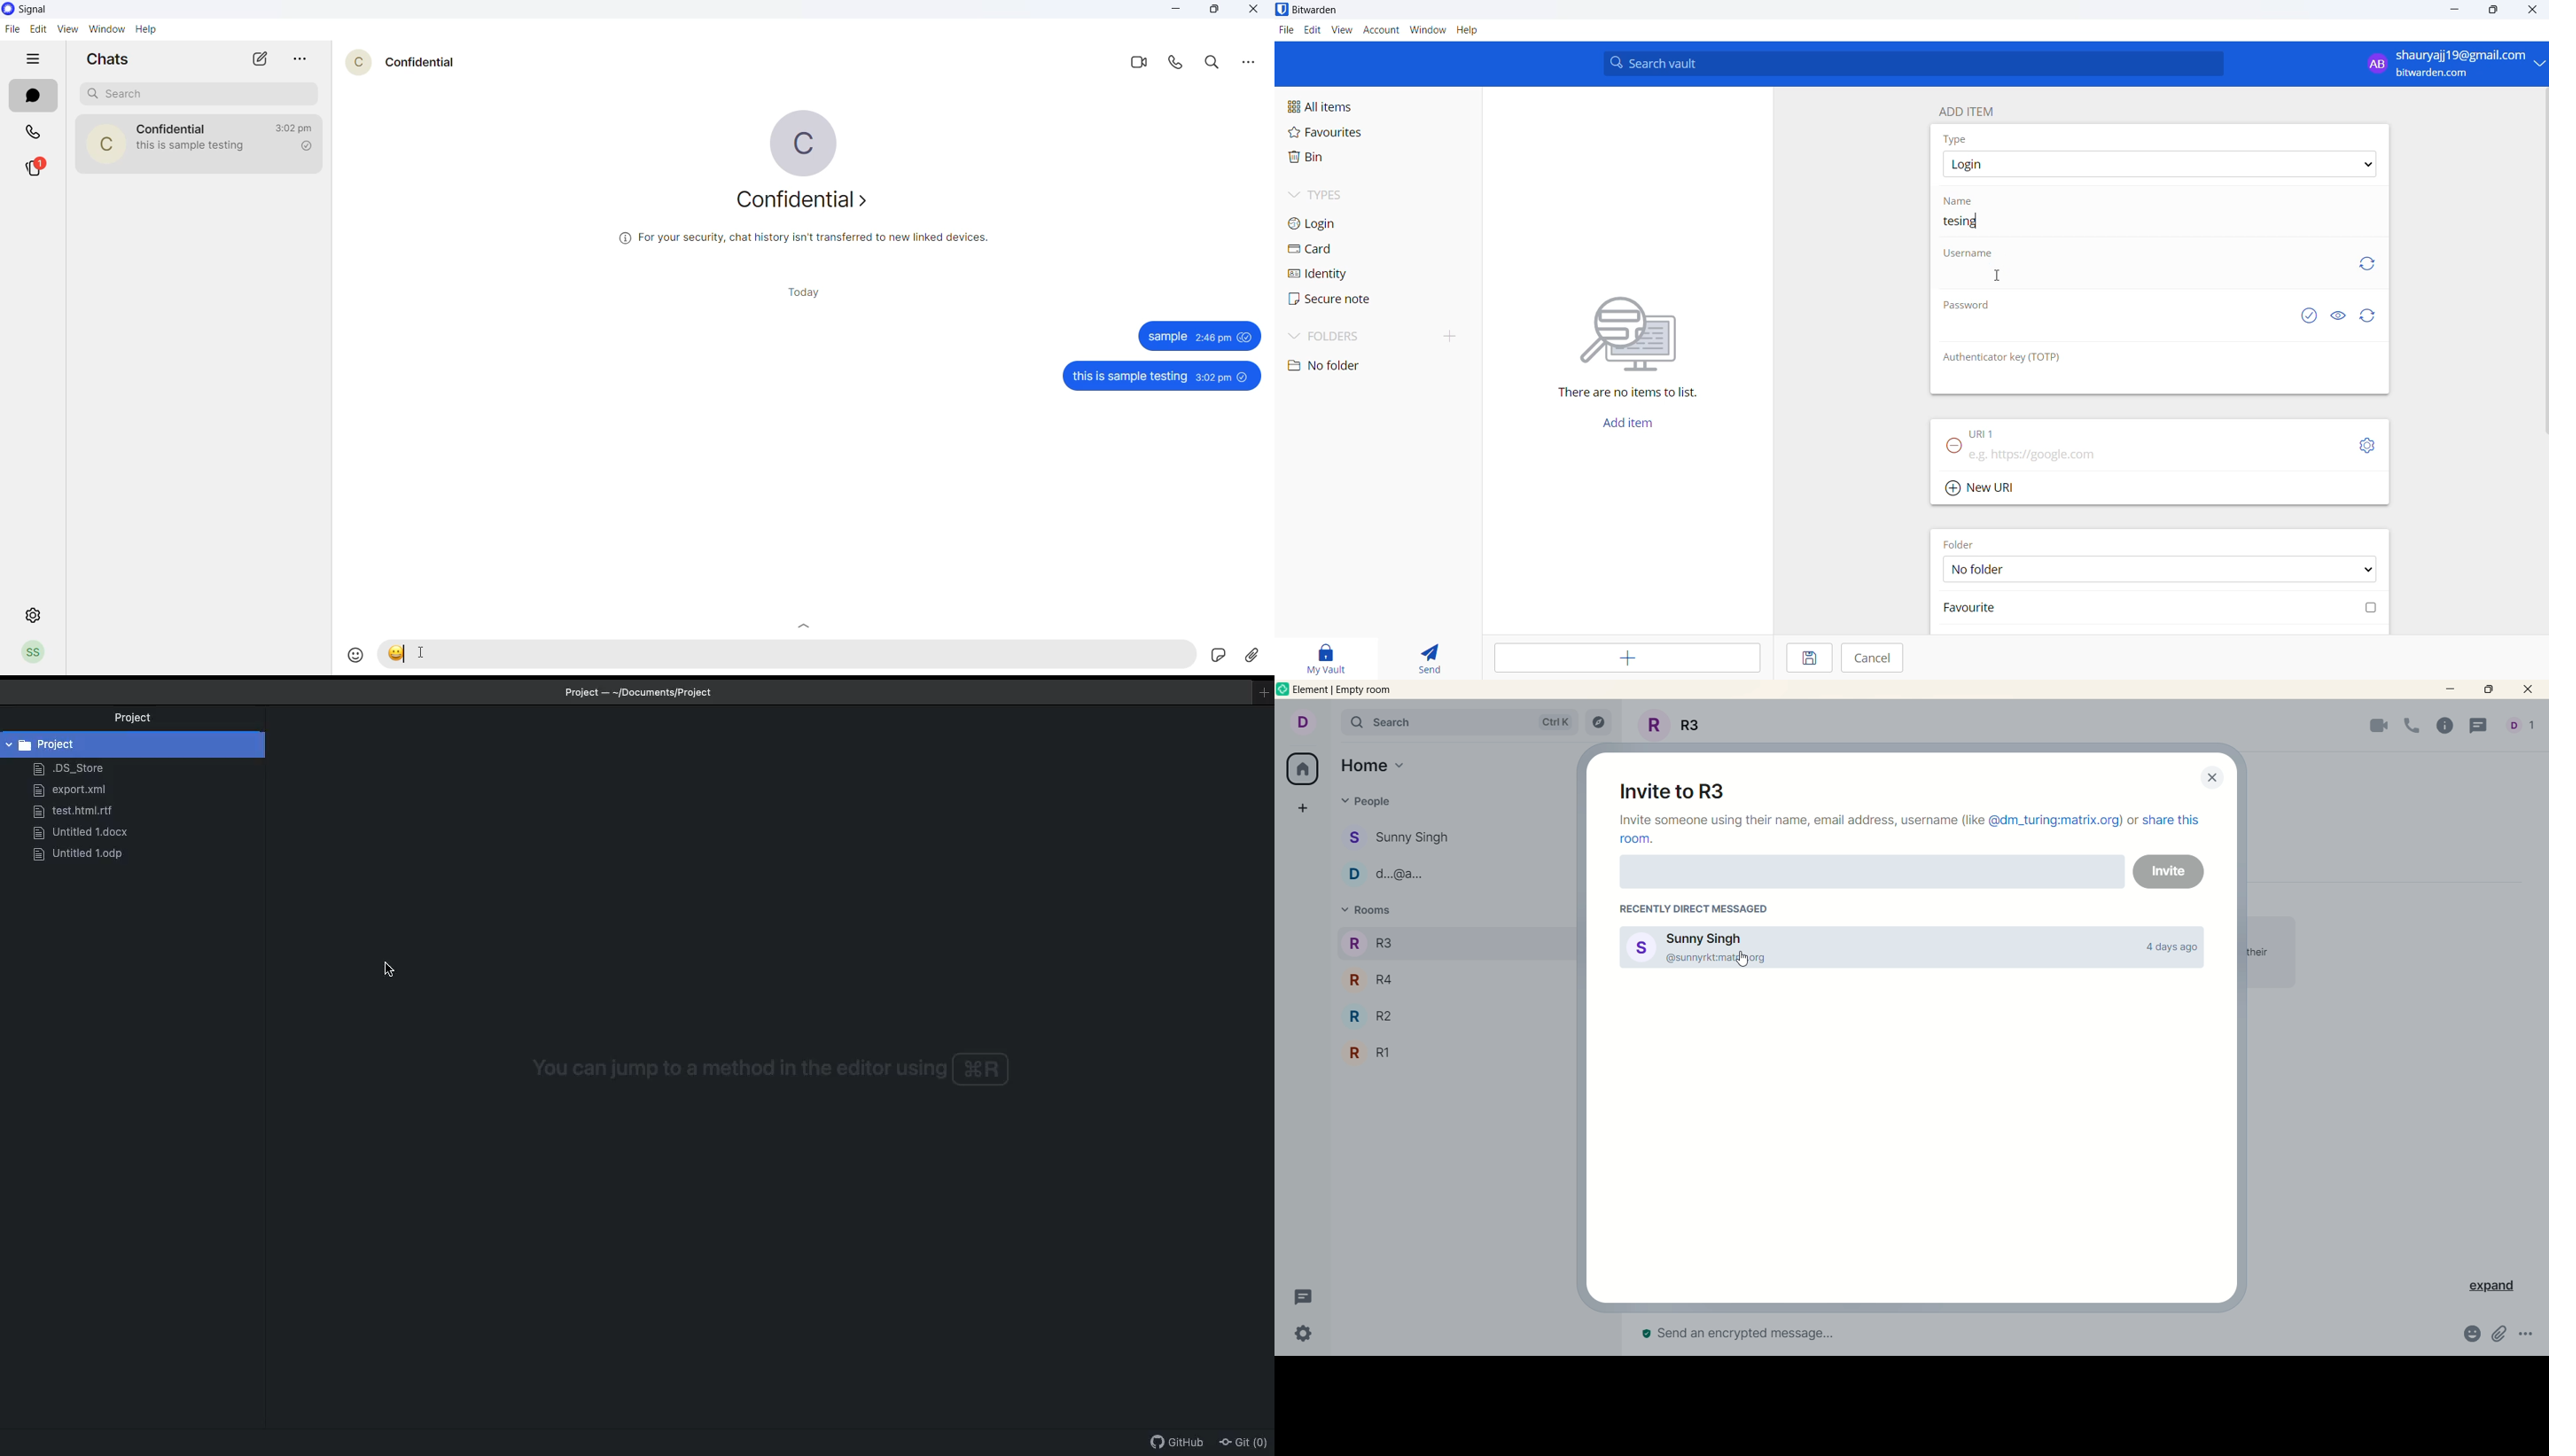  What do you see at coordinates (1475, 31) in the screenshot?
I see `Help` at bounding box center [1475, 31].